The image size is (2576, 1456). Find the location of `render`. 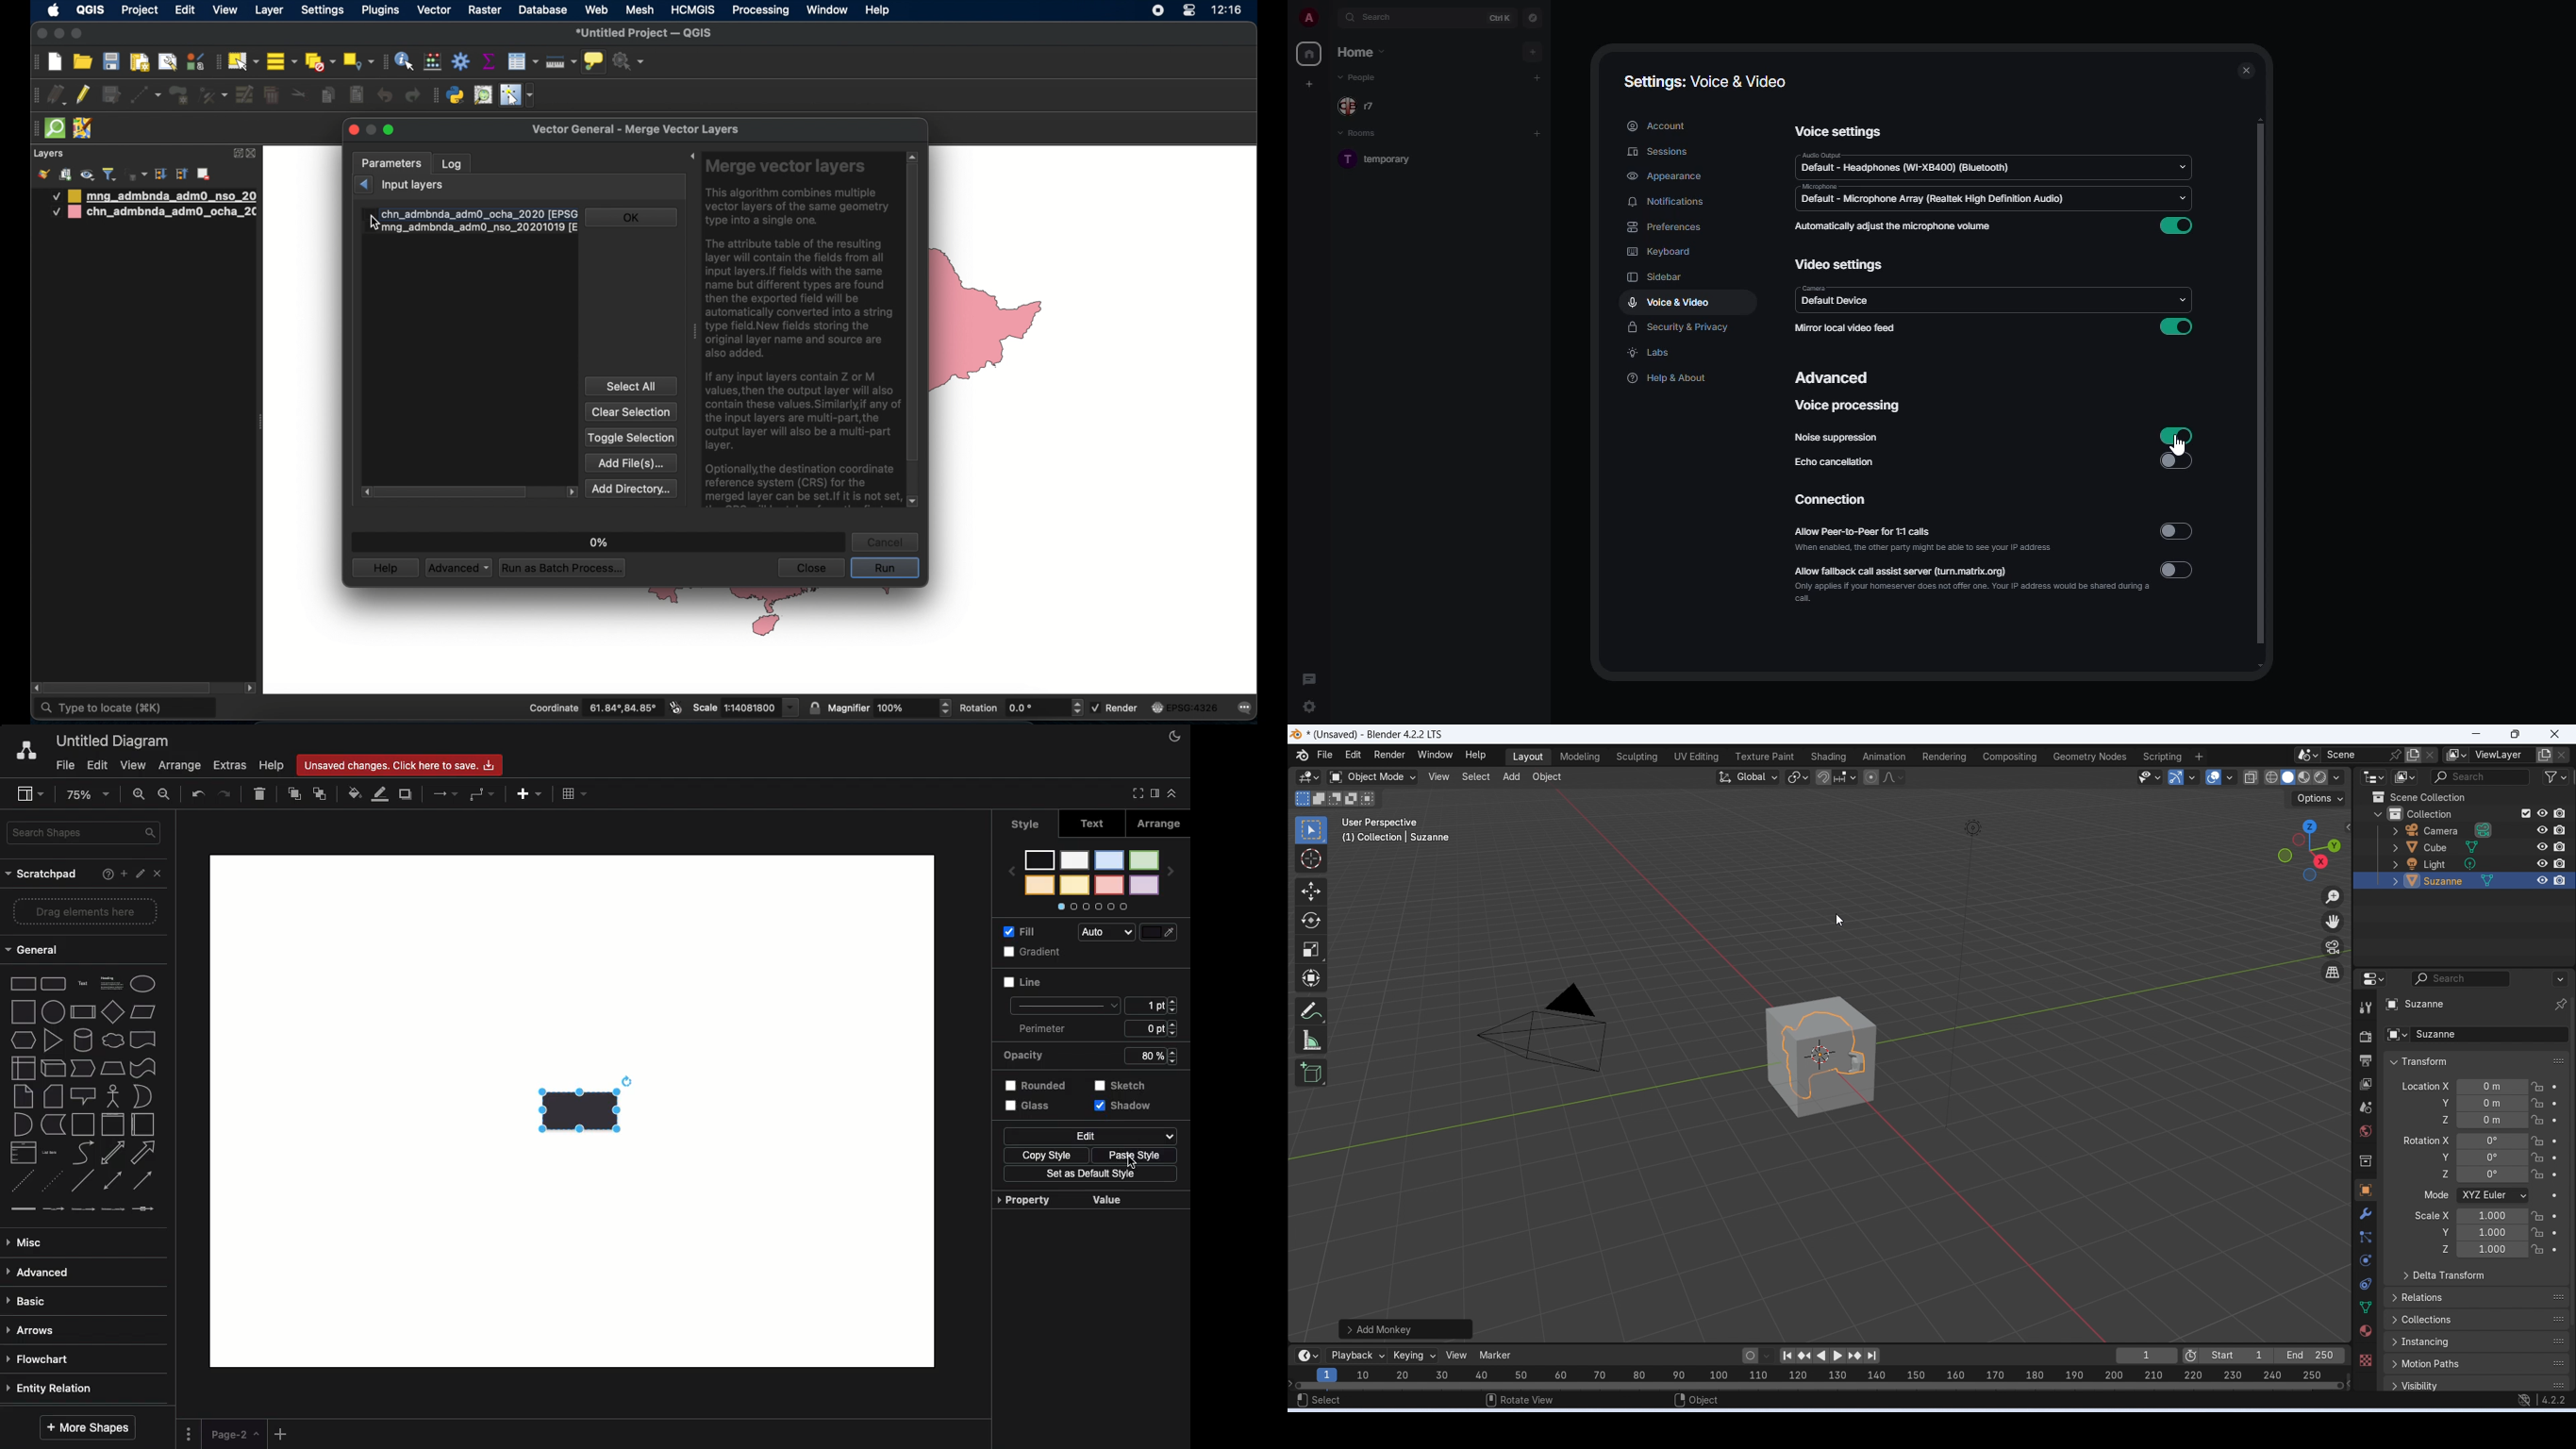

render is located at coordinates (2365, 1039).